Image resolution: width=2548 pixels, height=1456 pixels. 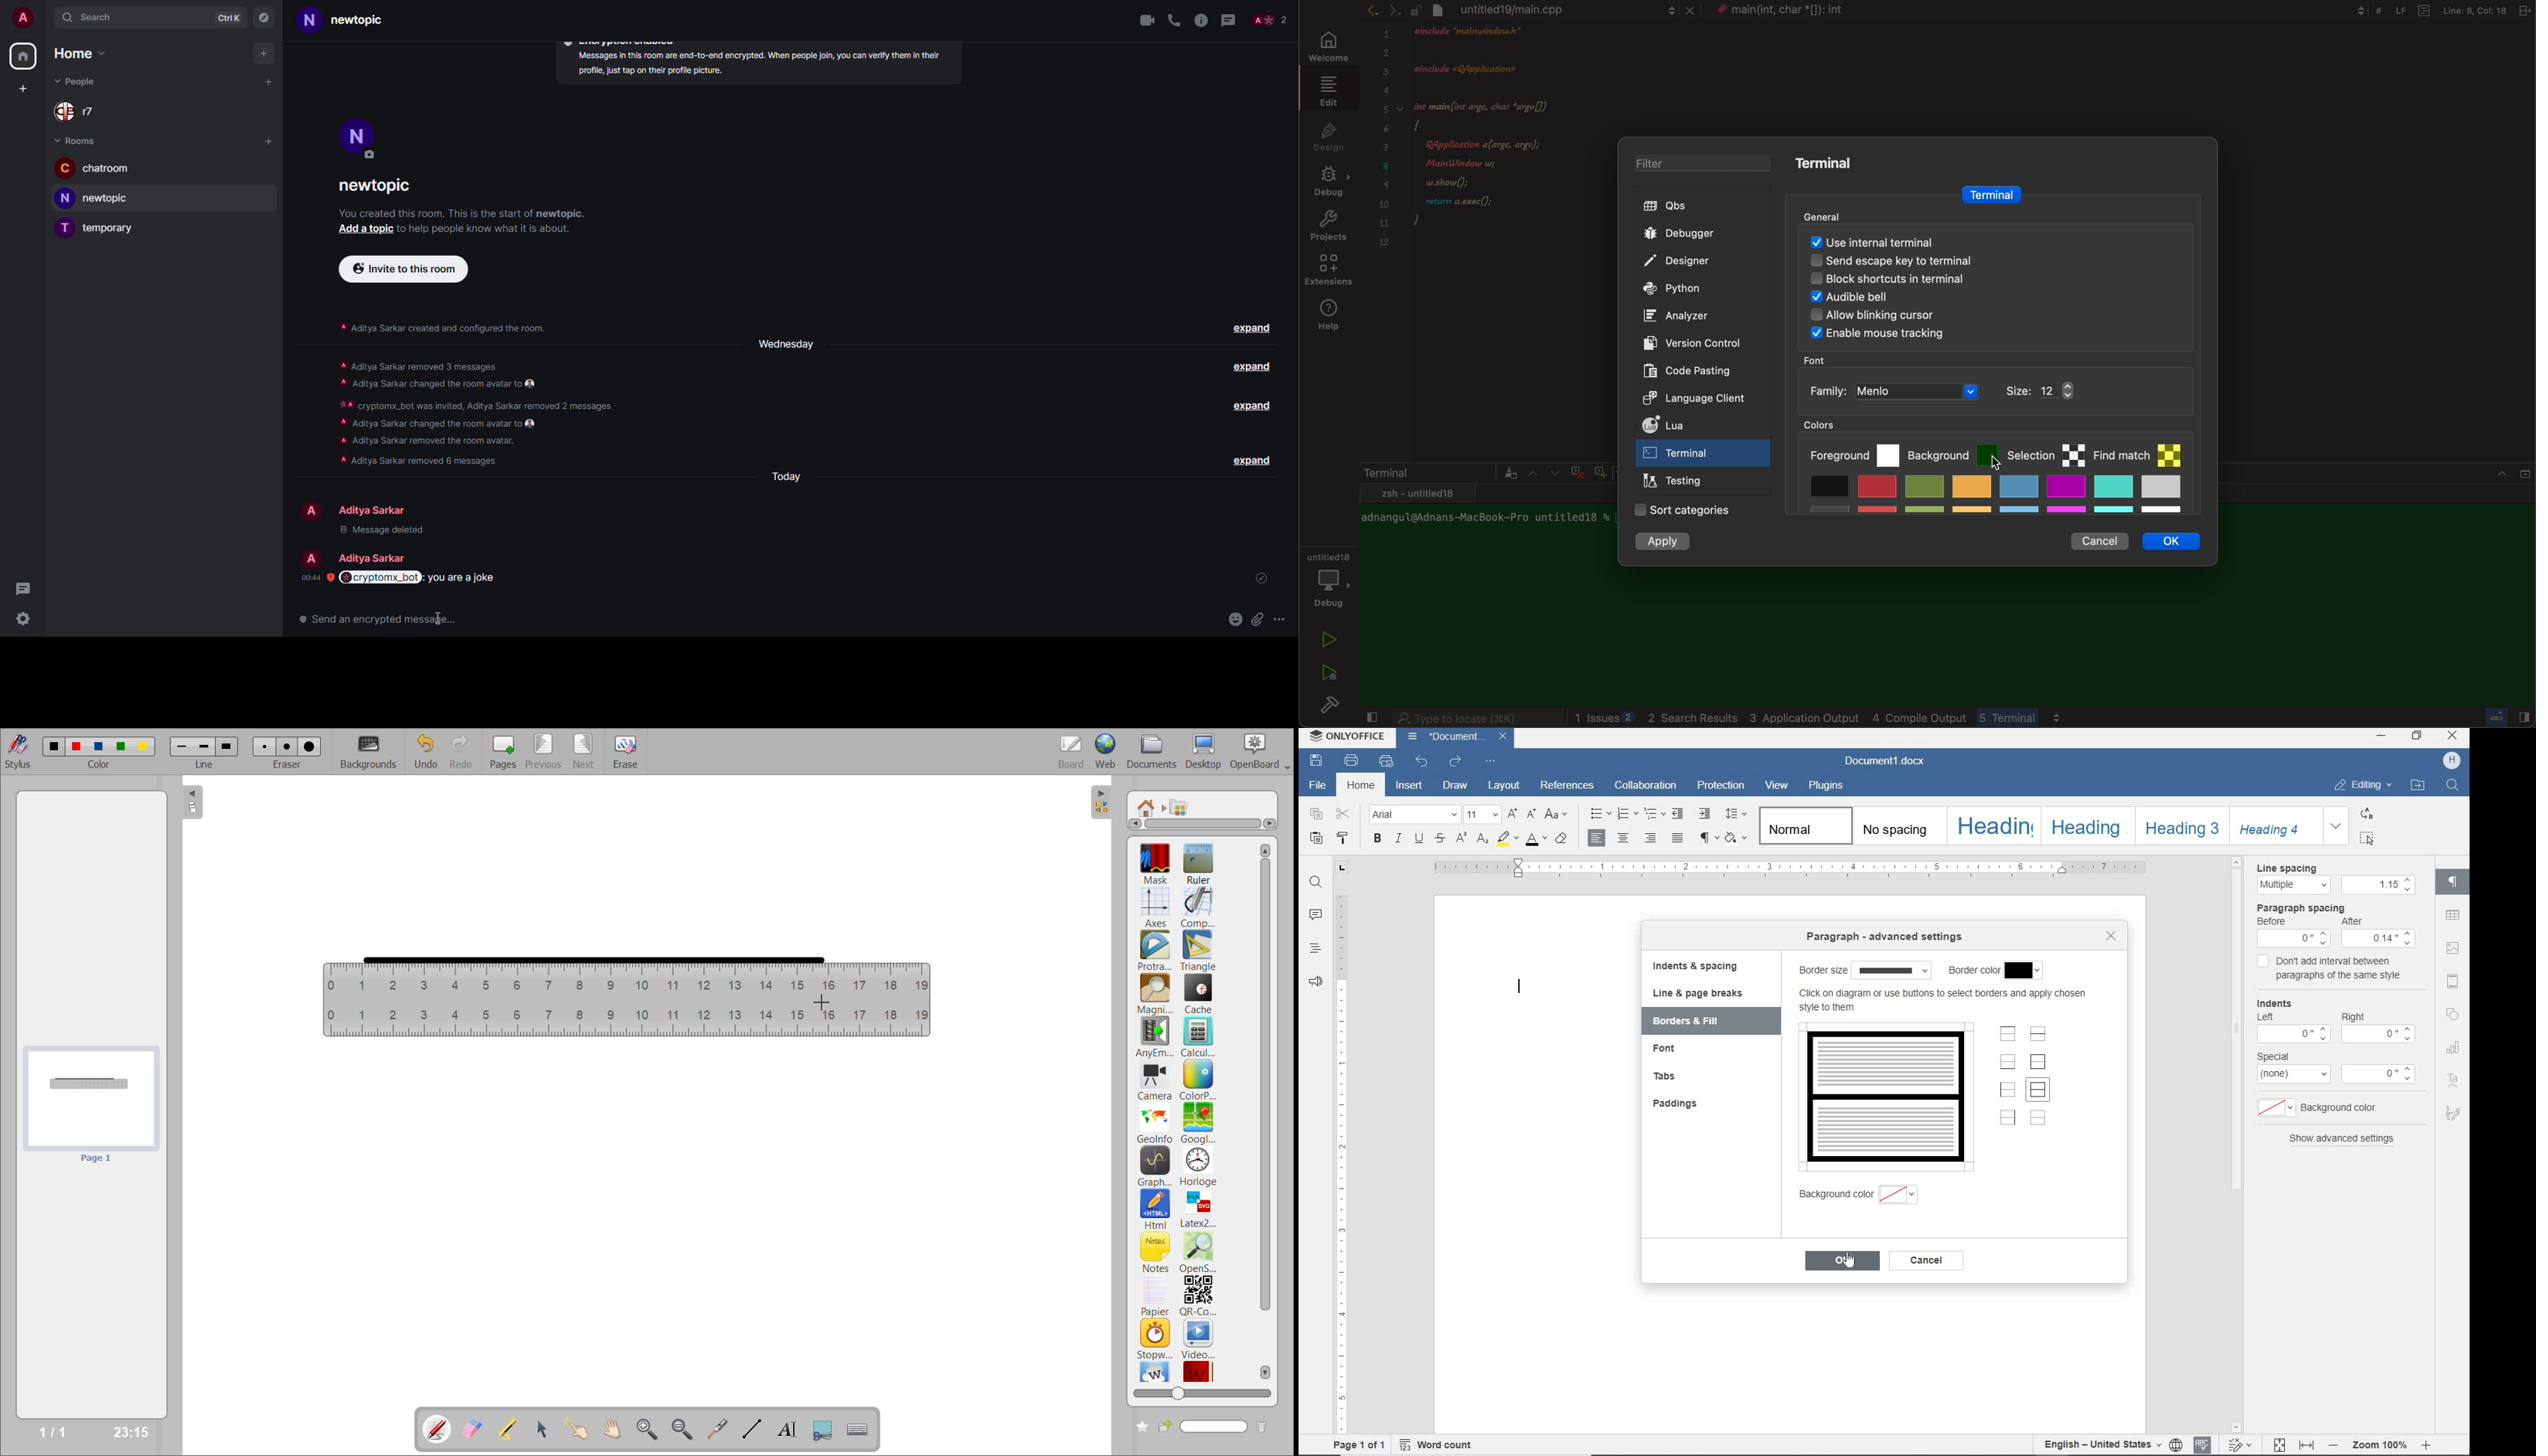 What do you see at coordinates (1234, 619) in the screenshot?
I see `attach` at bounding box center [1234, 619].